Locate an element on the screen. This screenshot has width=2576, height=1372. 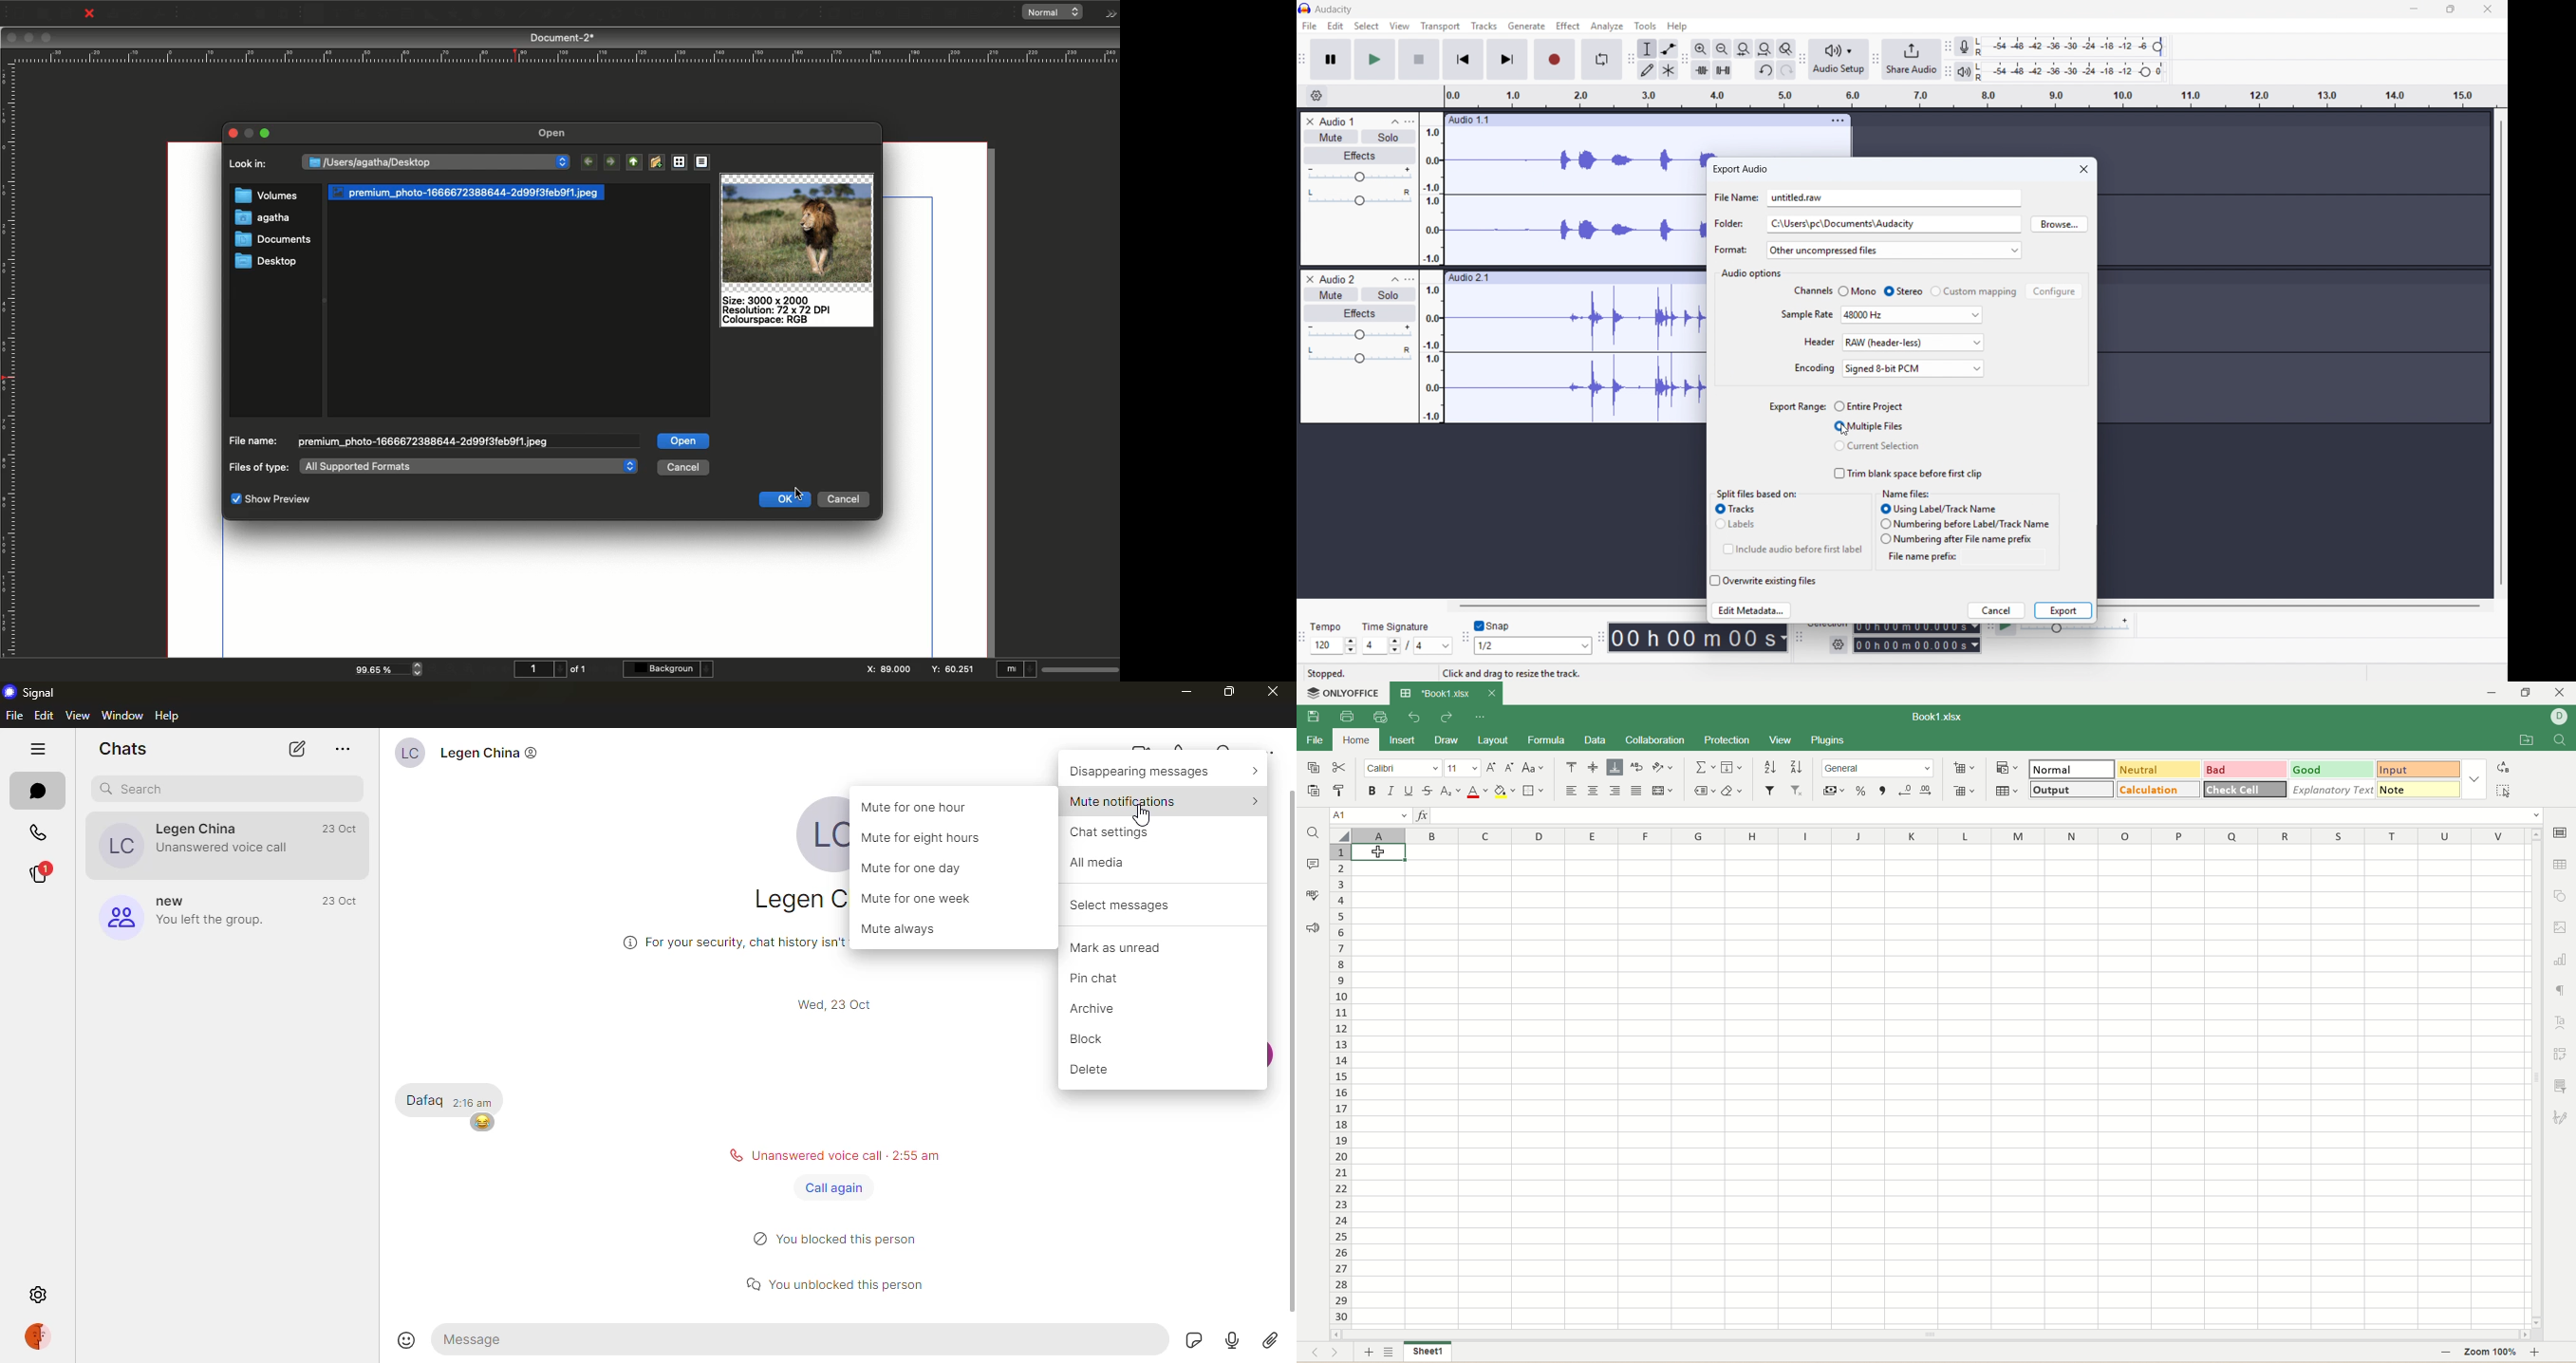
Using Label/ Track Name is located at coordinates (1939, 509).